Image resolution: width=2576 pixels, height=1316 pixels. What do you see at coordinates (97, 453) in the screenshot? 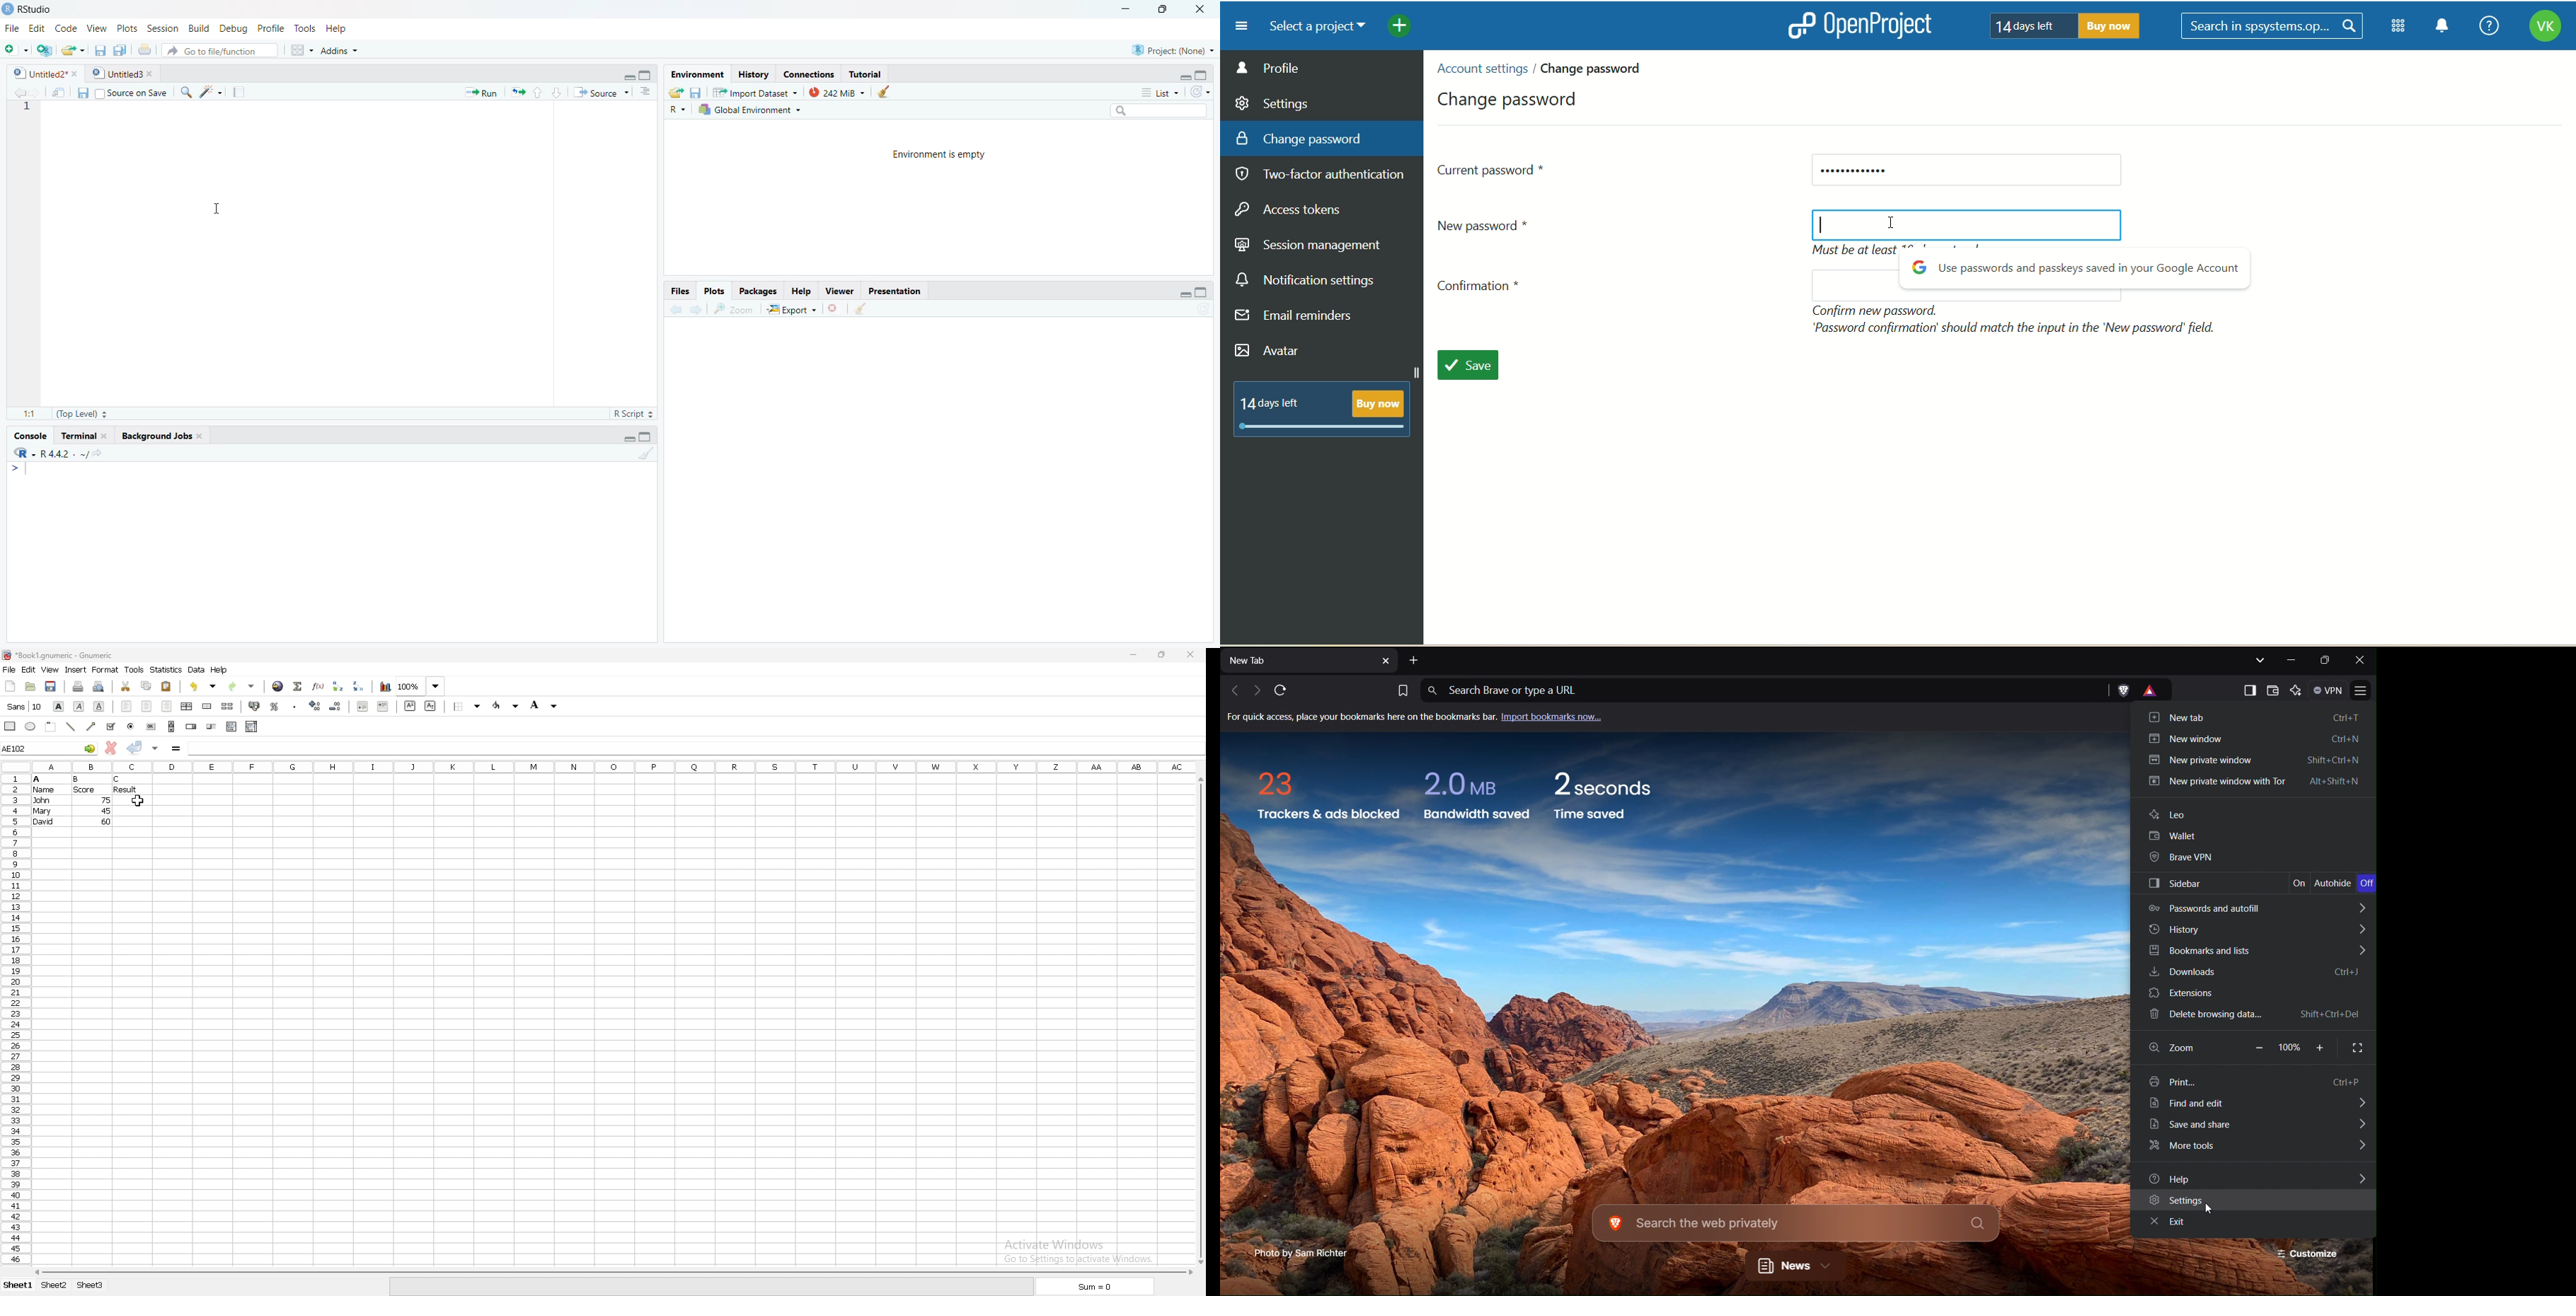
I see `view current working directory` at bounding box center [97, 453].